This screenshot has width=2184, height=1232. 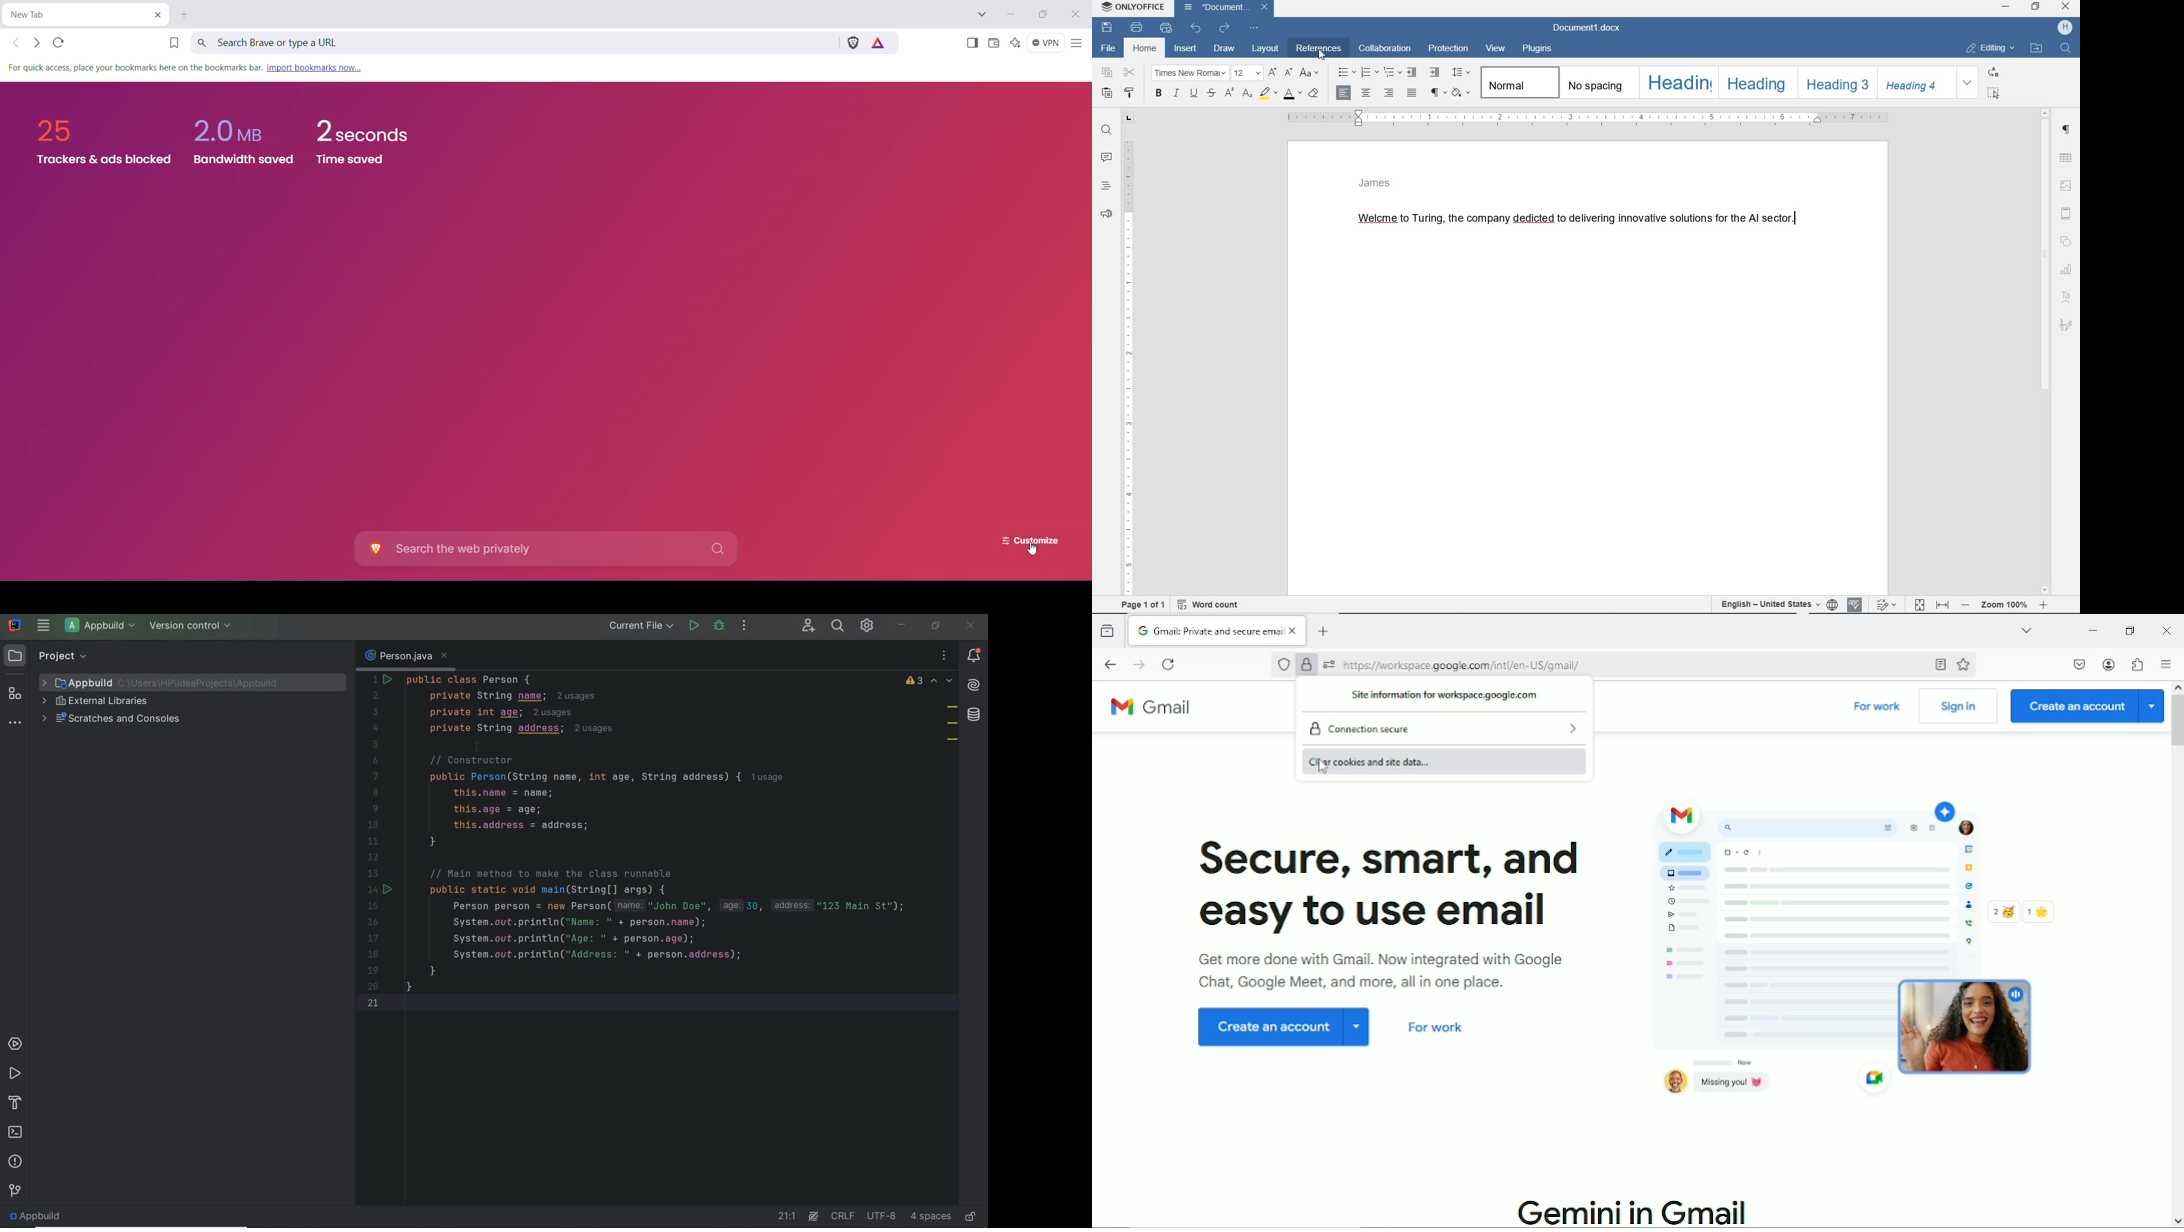 I want to click on subscript, so click(x=1248, y=94).